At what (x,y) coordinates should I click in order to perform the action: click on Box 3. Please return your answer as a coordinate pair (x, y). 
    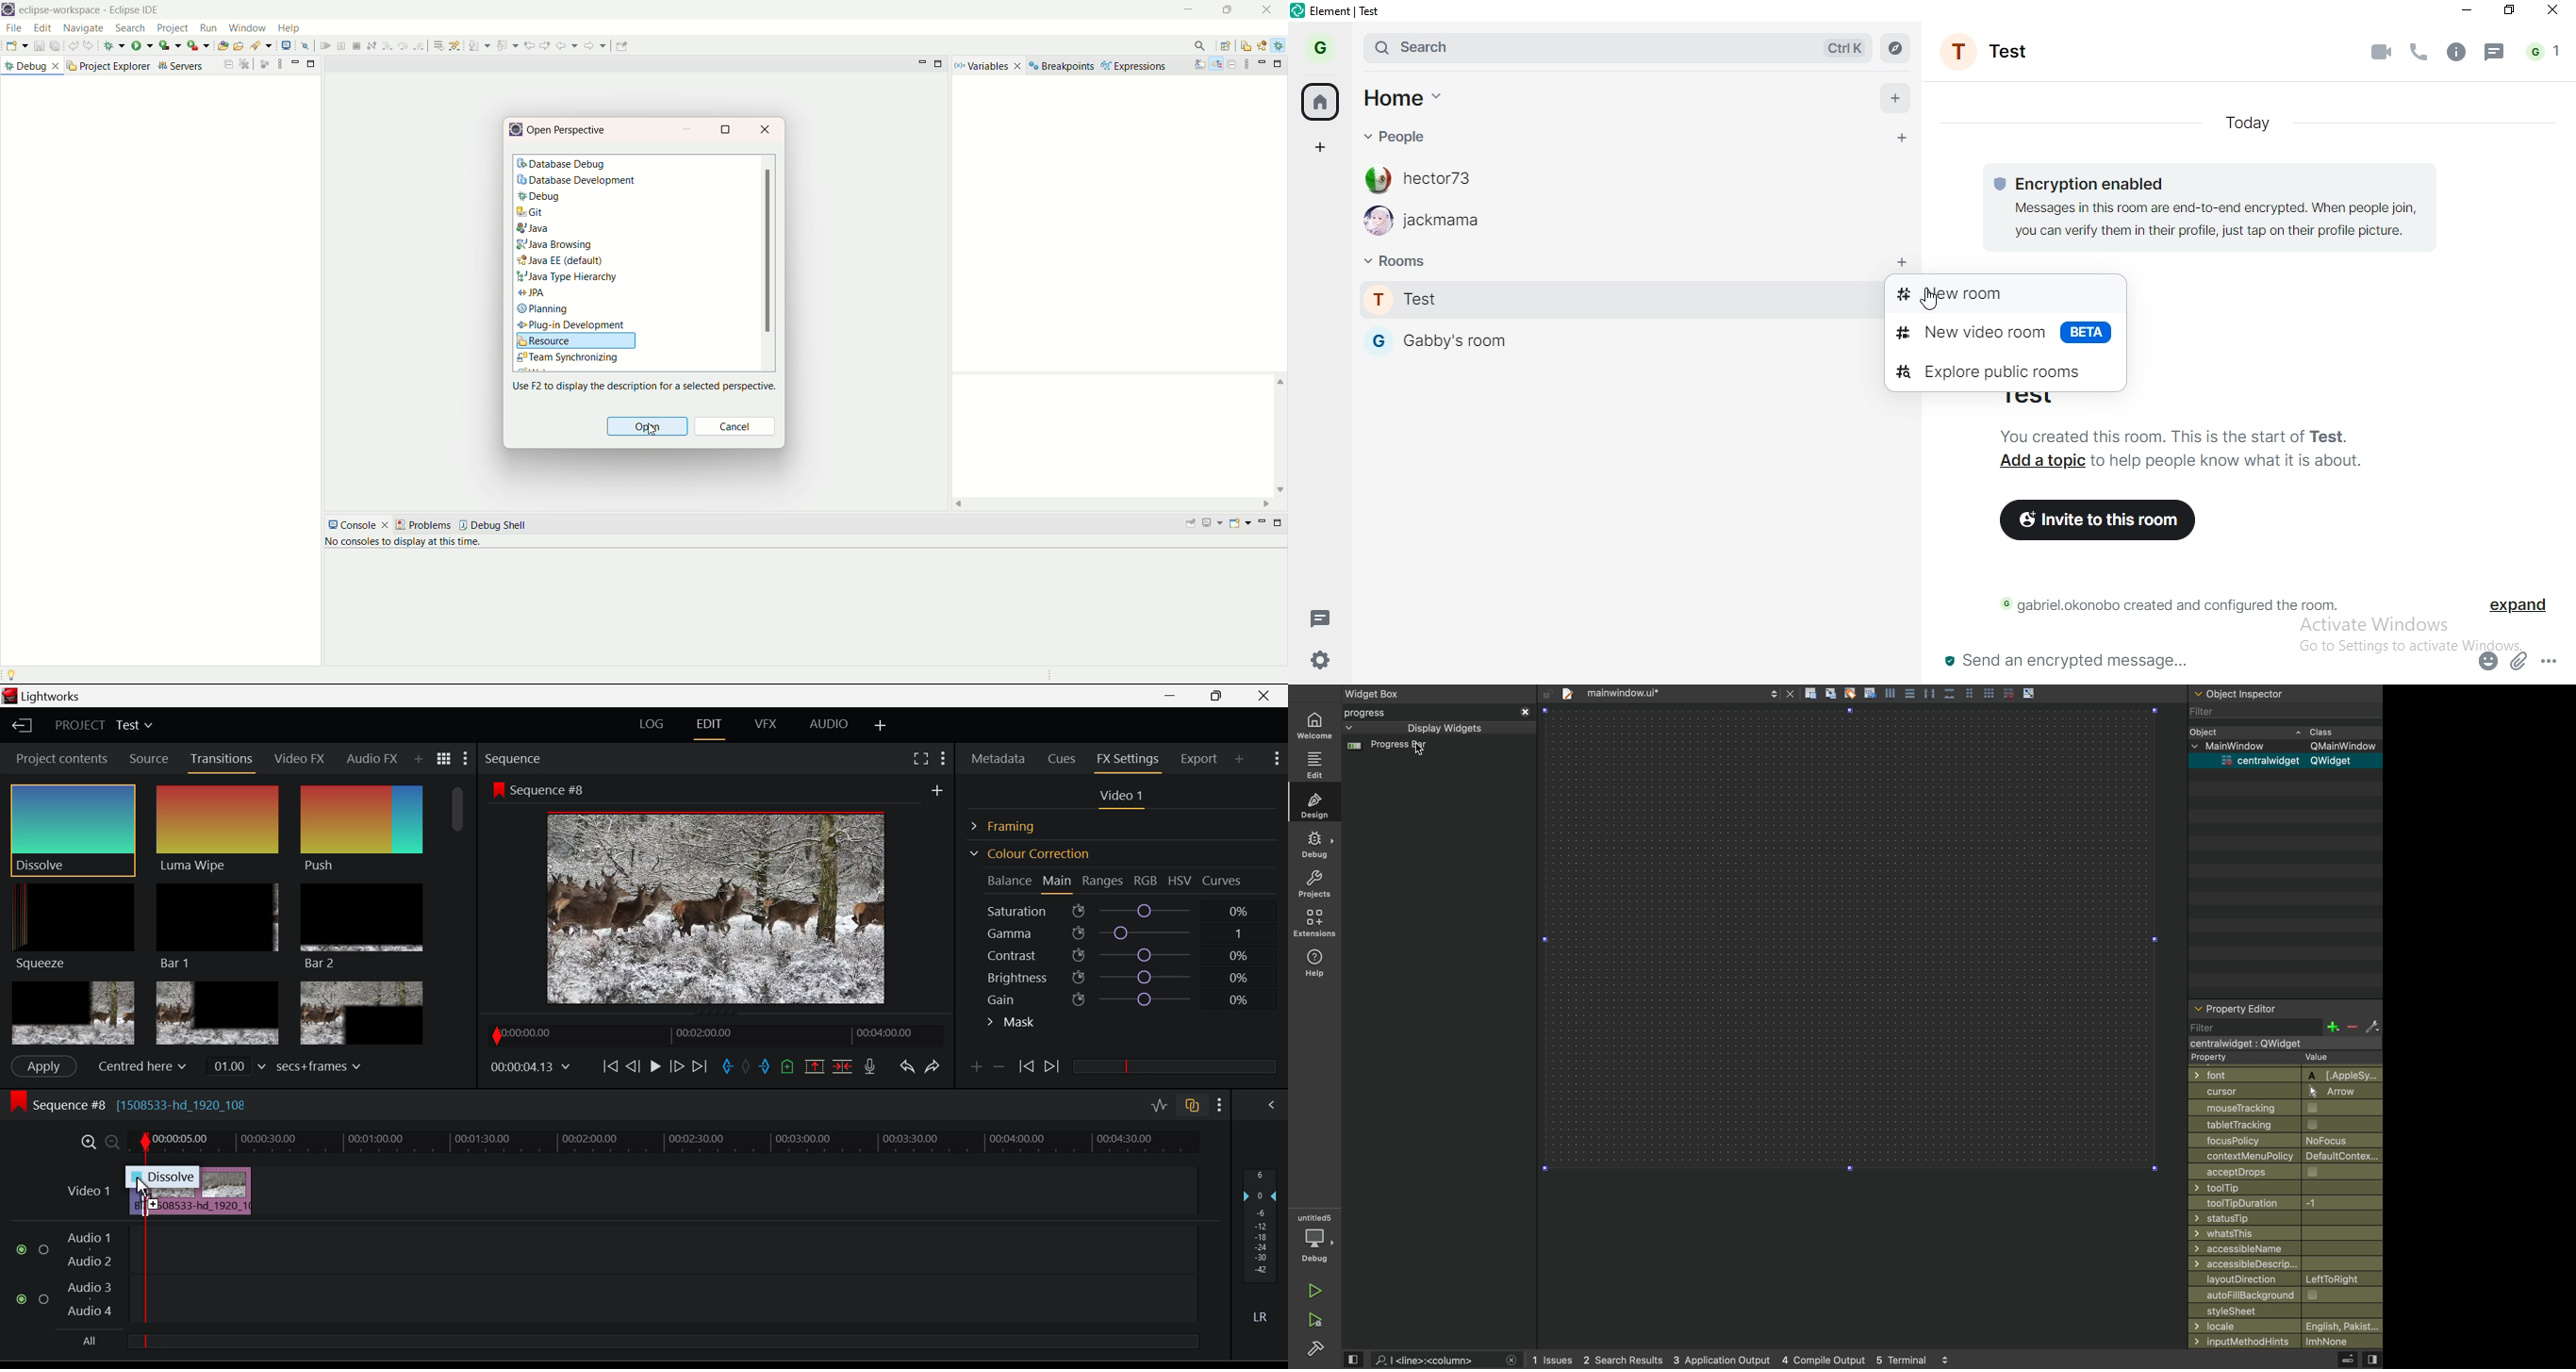
    Looking at the image, I should click on (360, 1014).